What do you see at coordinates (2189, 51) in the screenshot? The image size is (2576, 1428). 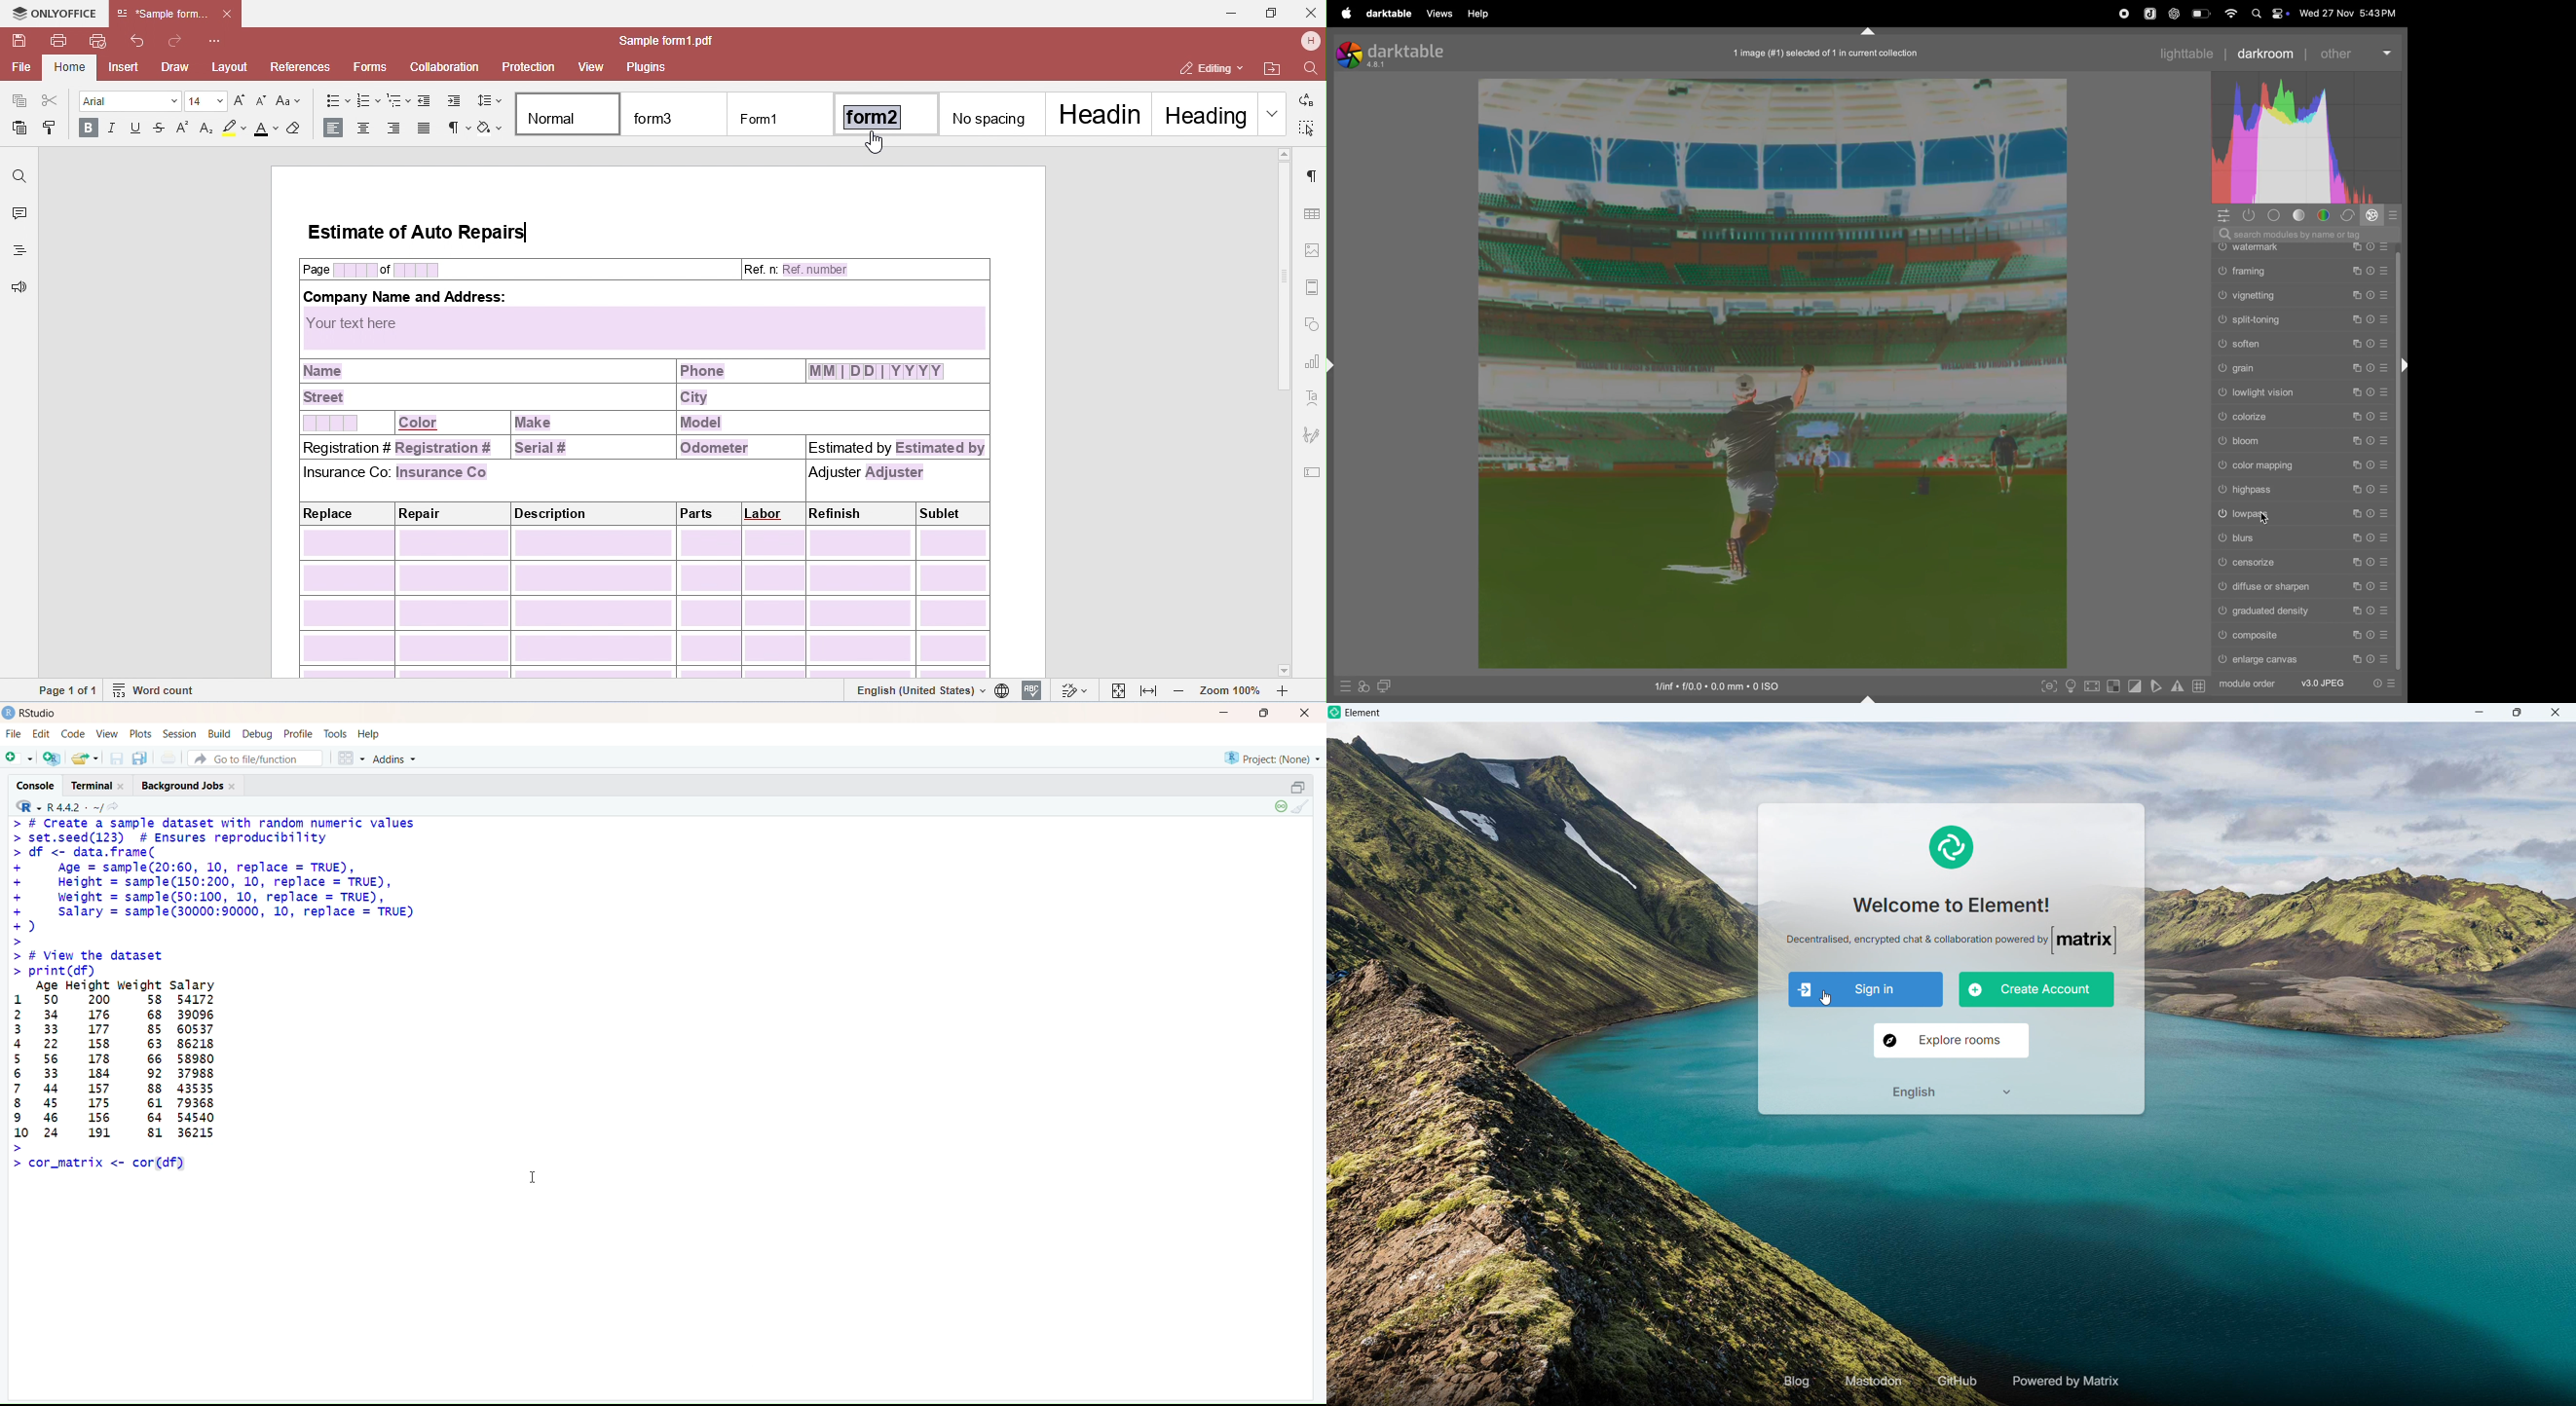 I see `lighttable` at bounding box center [2189, 51].